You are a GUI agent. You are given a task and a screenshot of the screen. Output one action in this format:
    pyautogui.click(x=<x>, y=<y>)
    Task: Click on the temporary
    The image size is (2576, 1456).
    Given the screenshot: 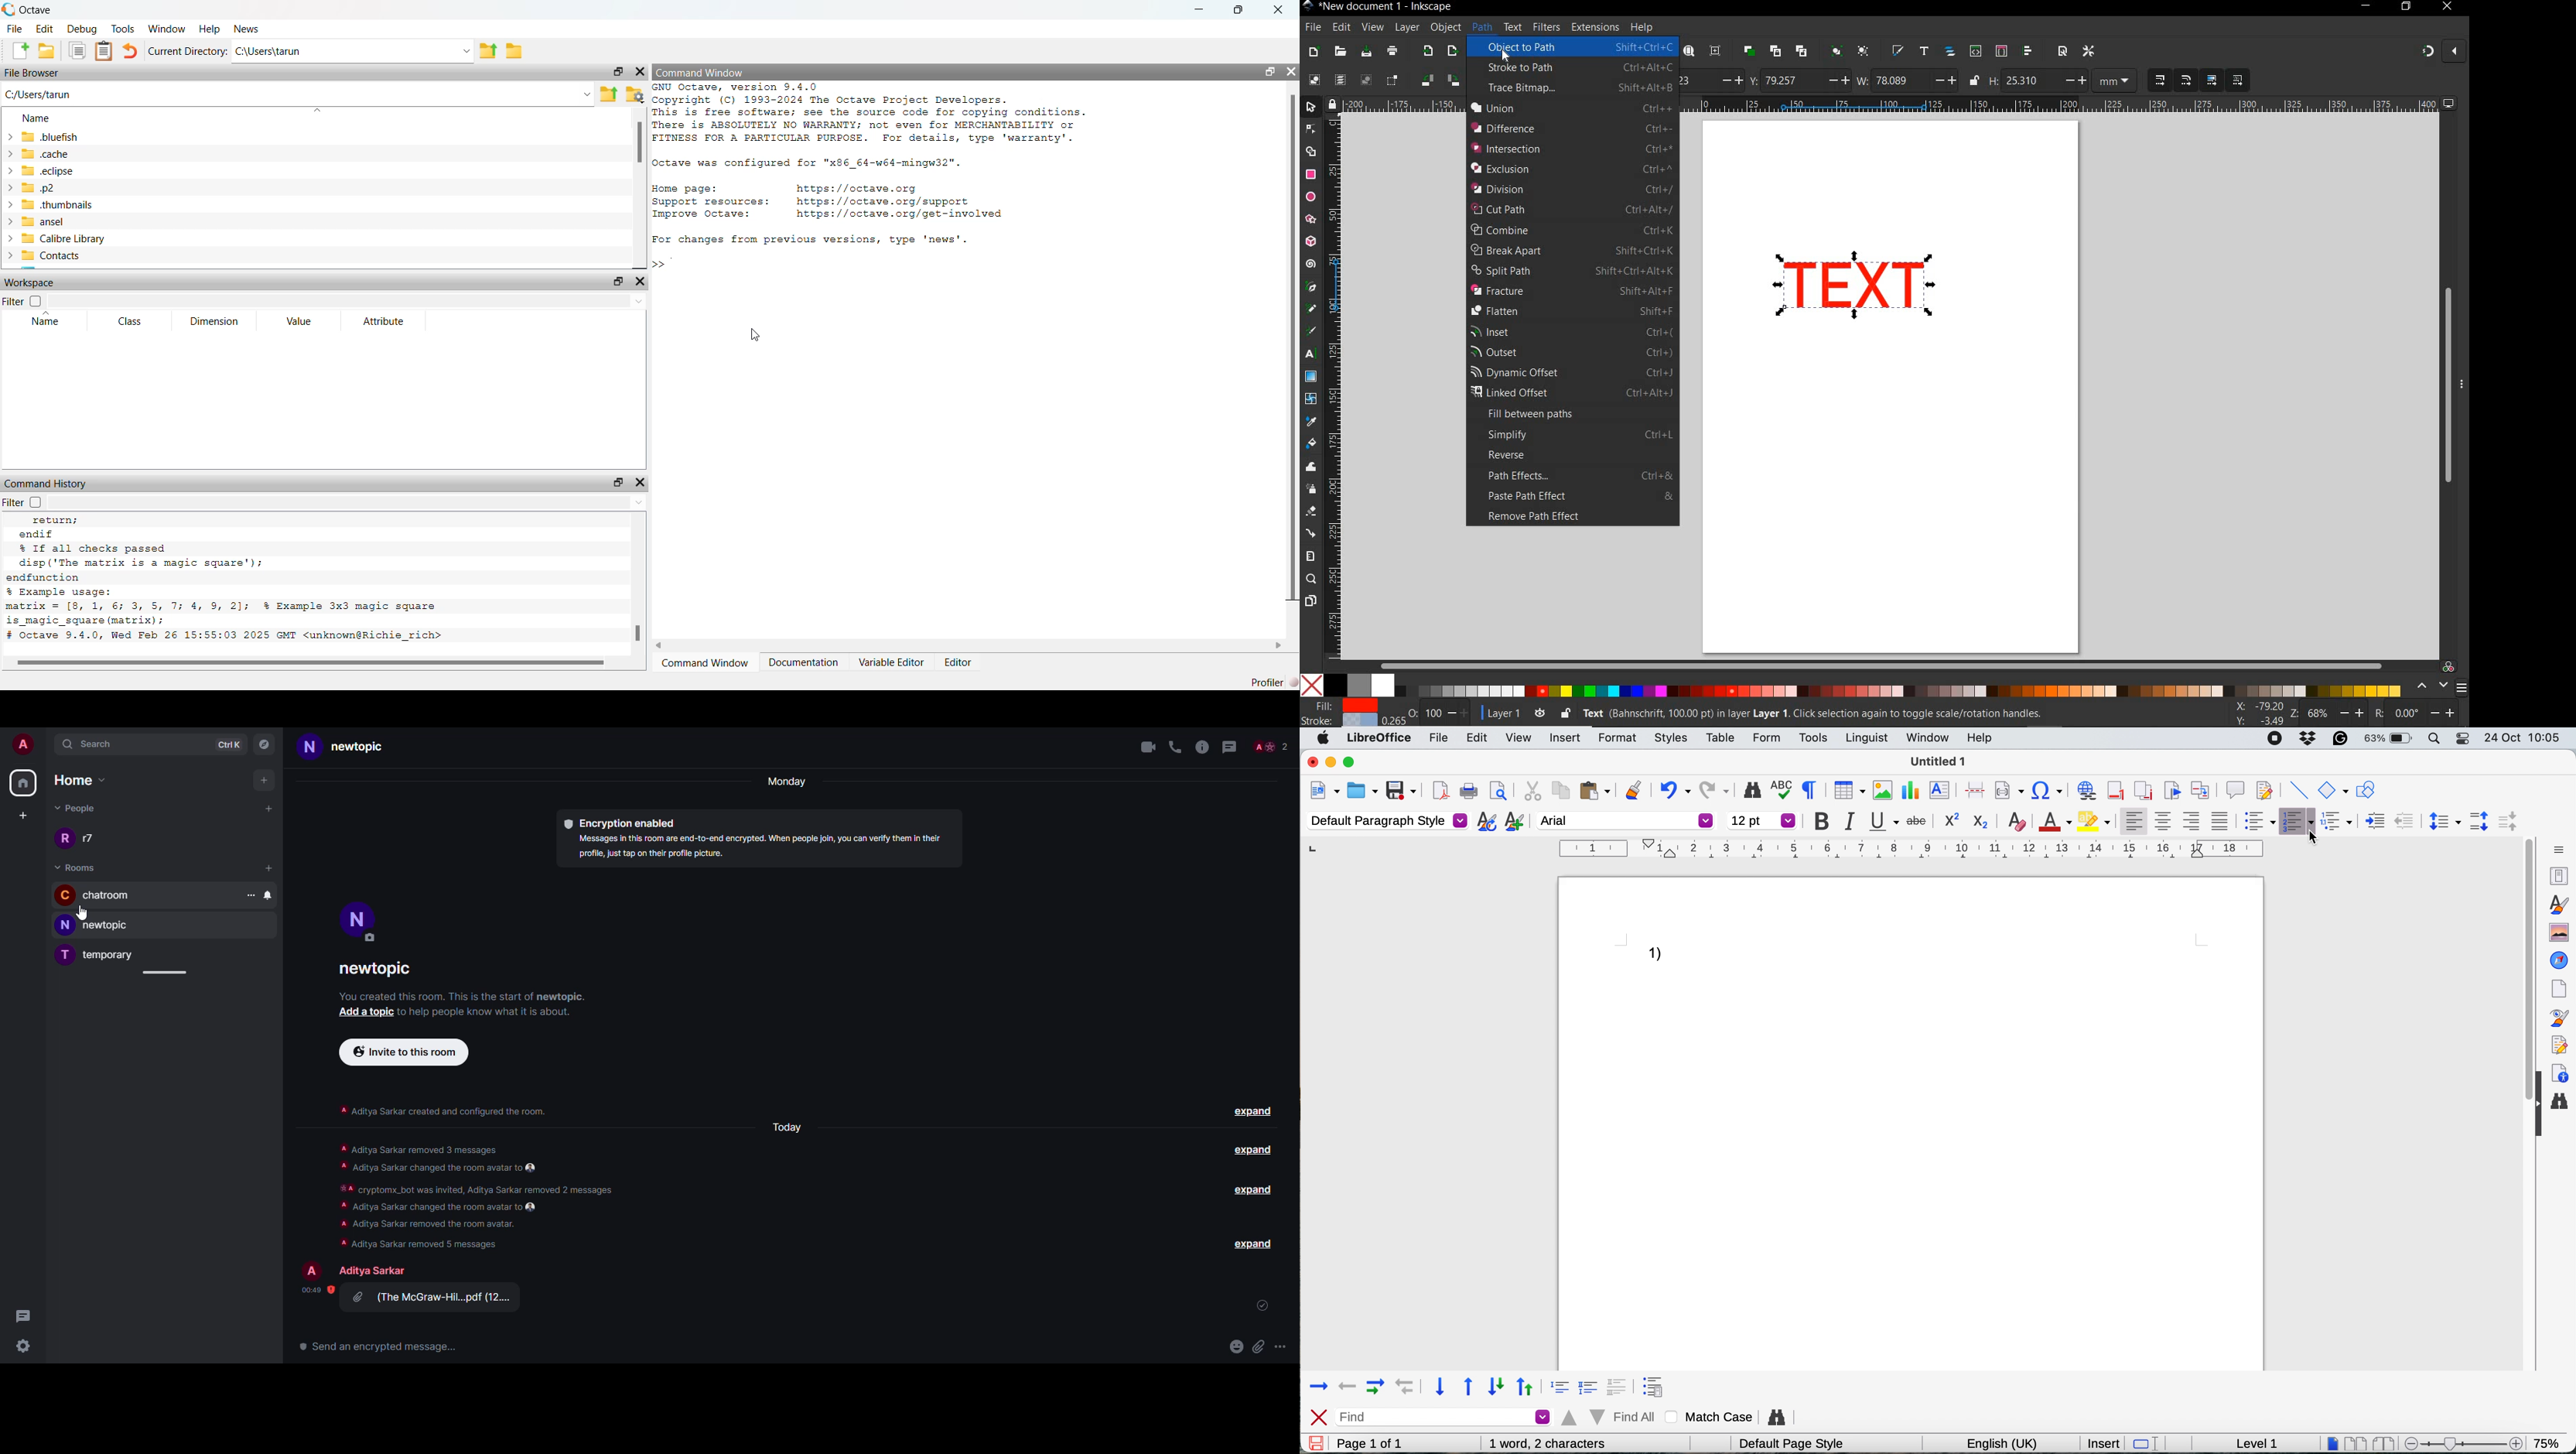 What is the action you would take?
    pyautogui.click(x=104, y=954)
    